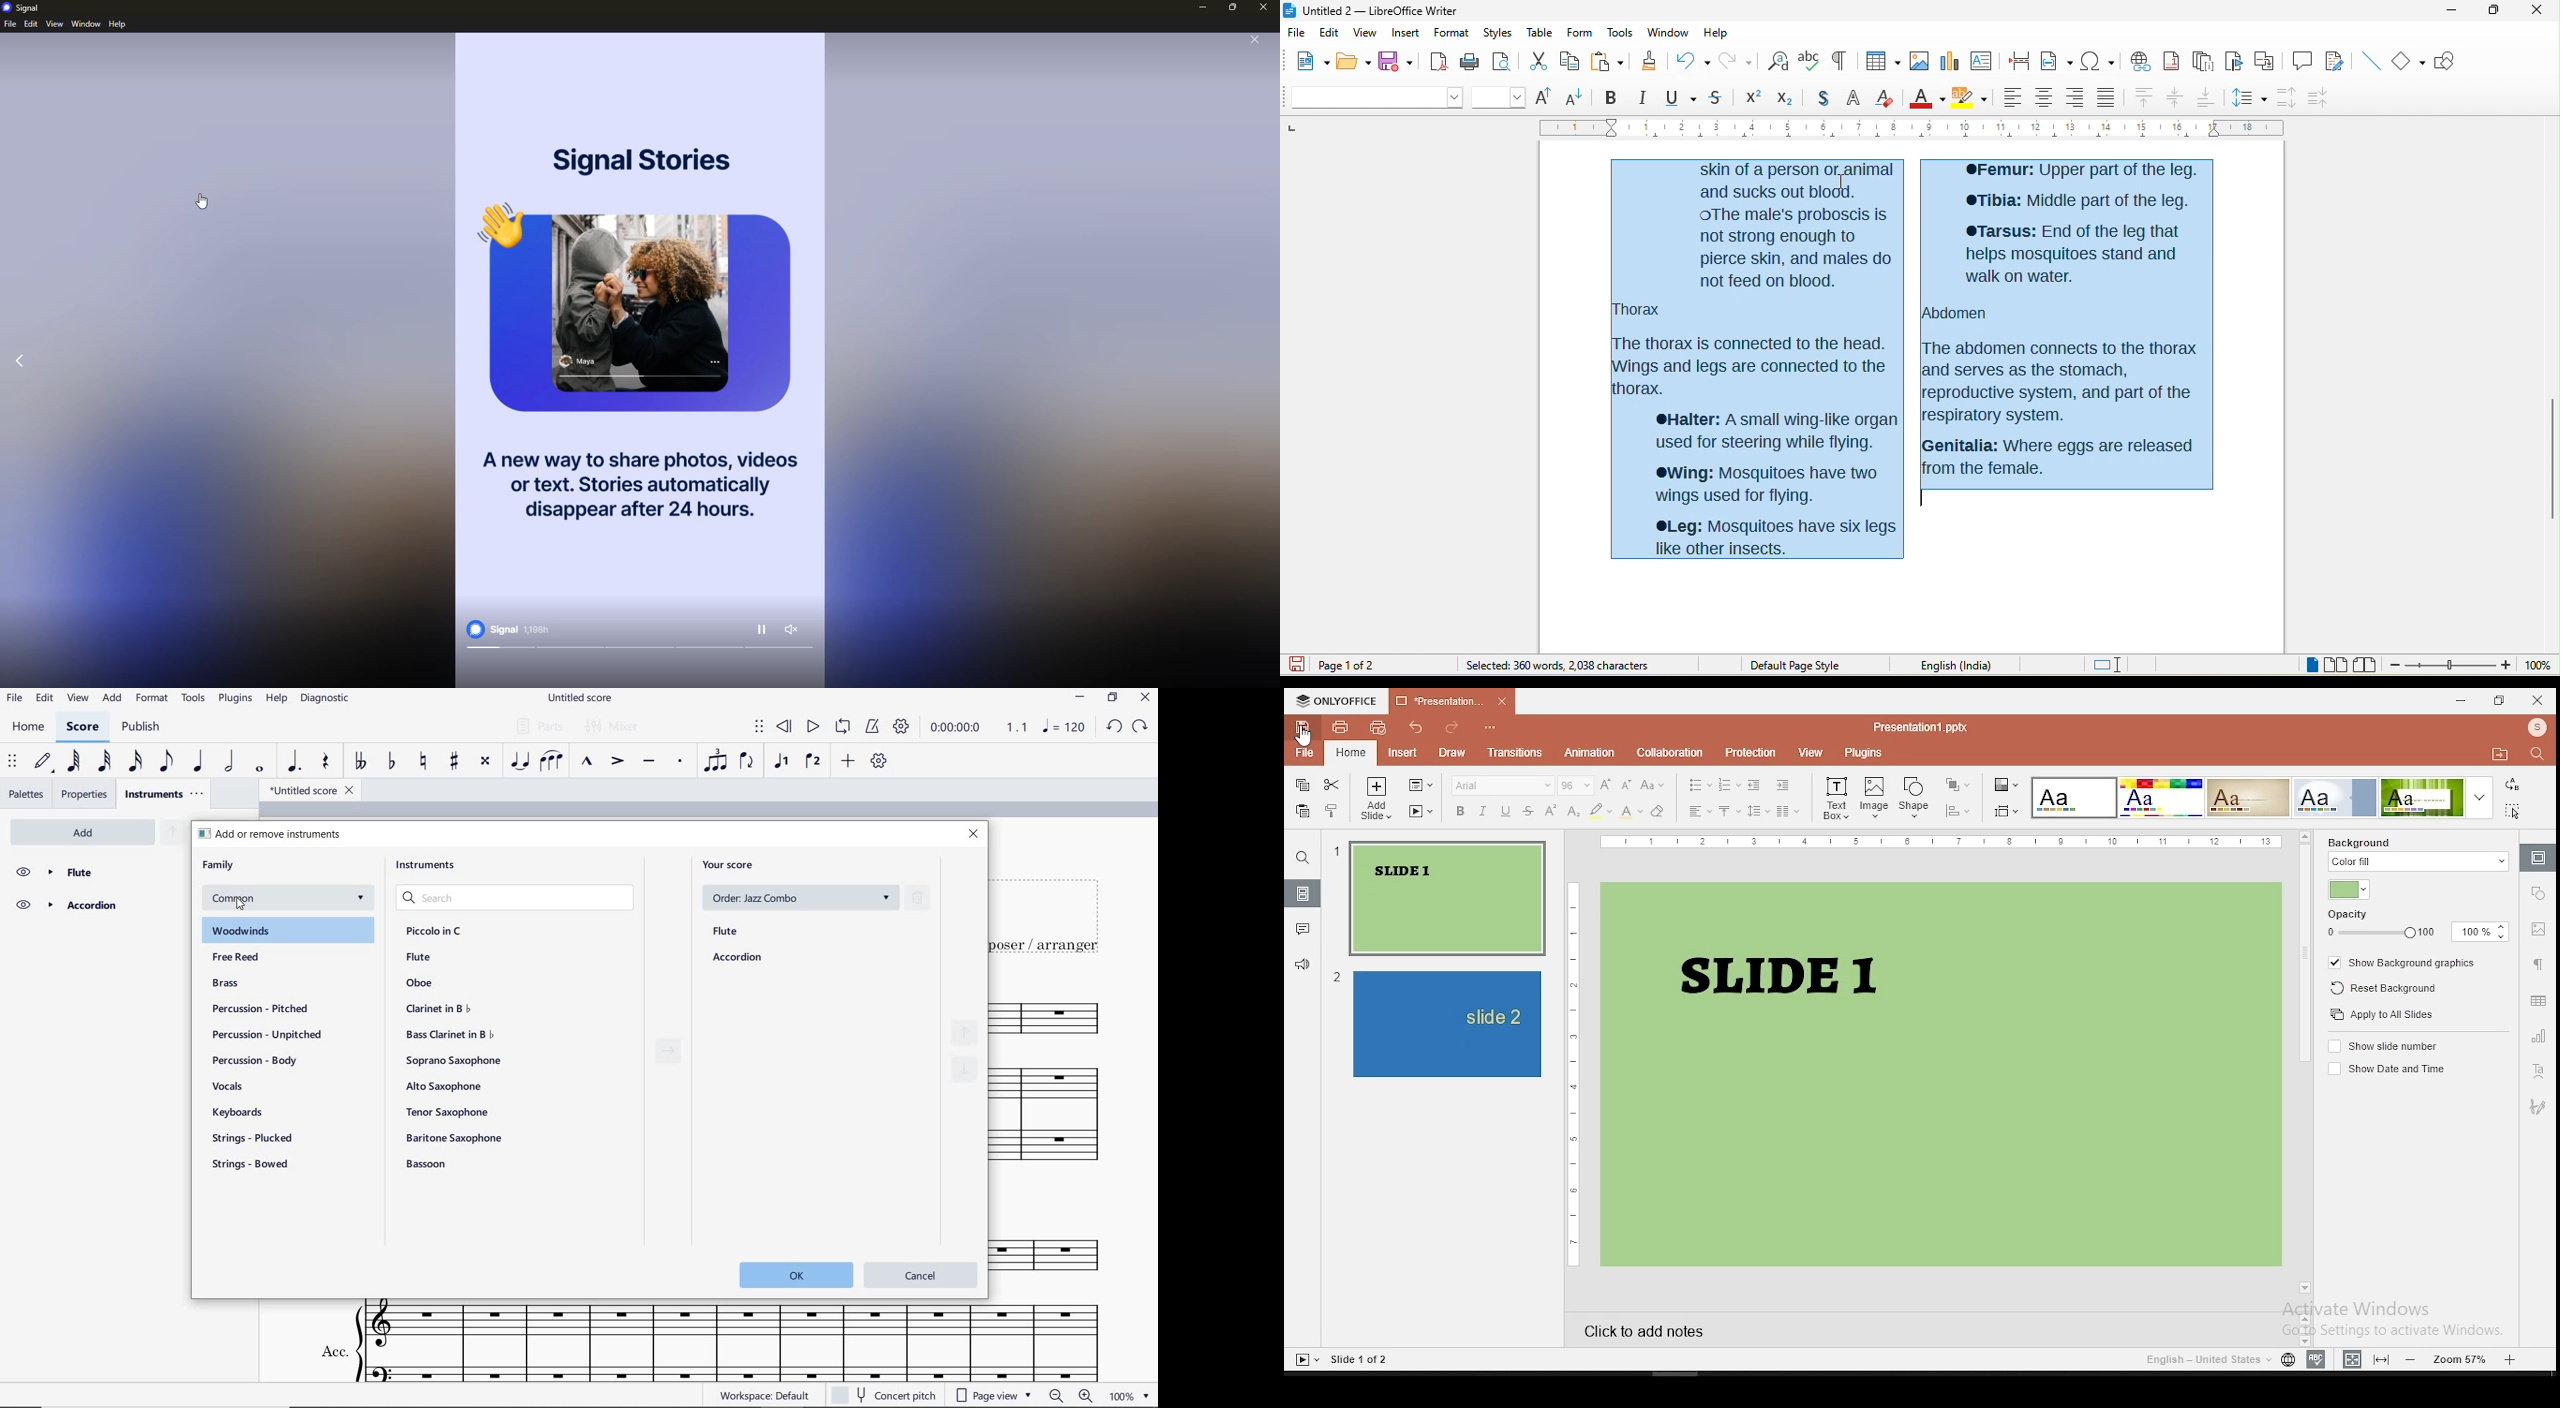 The width and height of the screenshot is (2576, 1428). What do you see at coordinates (2316, 1357) in the screenshot?
I see `spell check` at bounding box center [2316, 1357].